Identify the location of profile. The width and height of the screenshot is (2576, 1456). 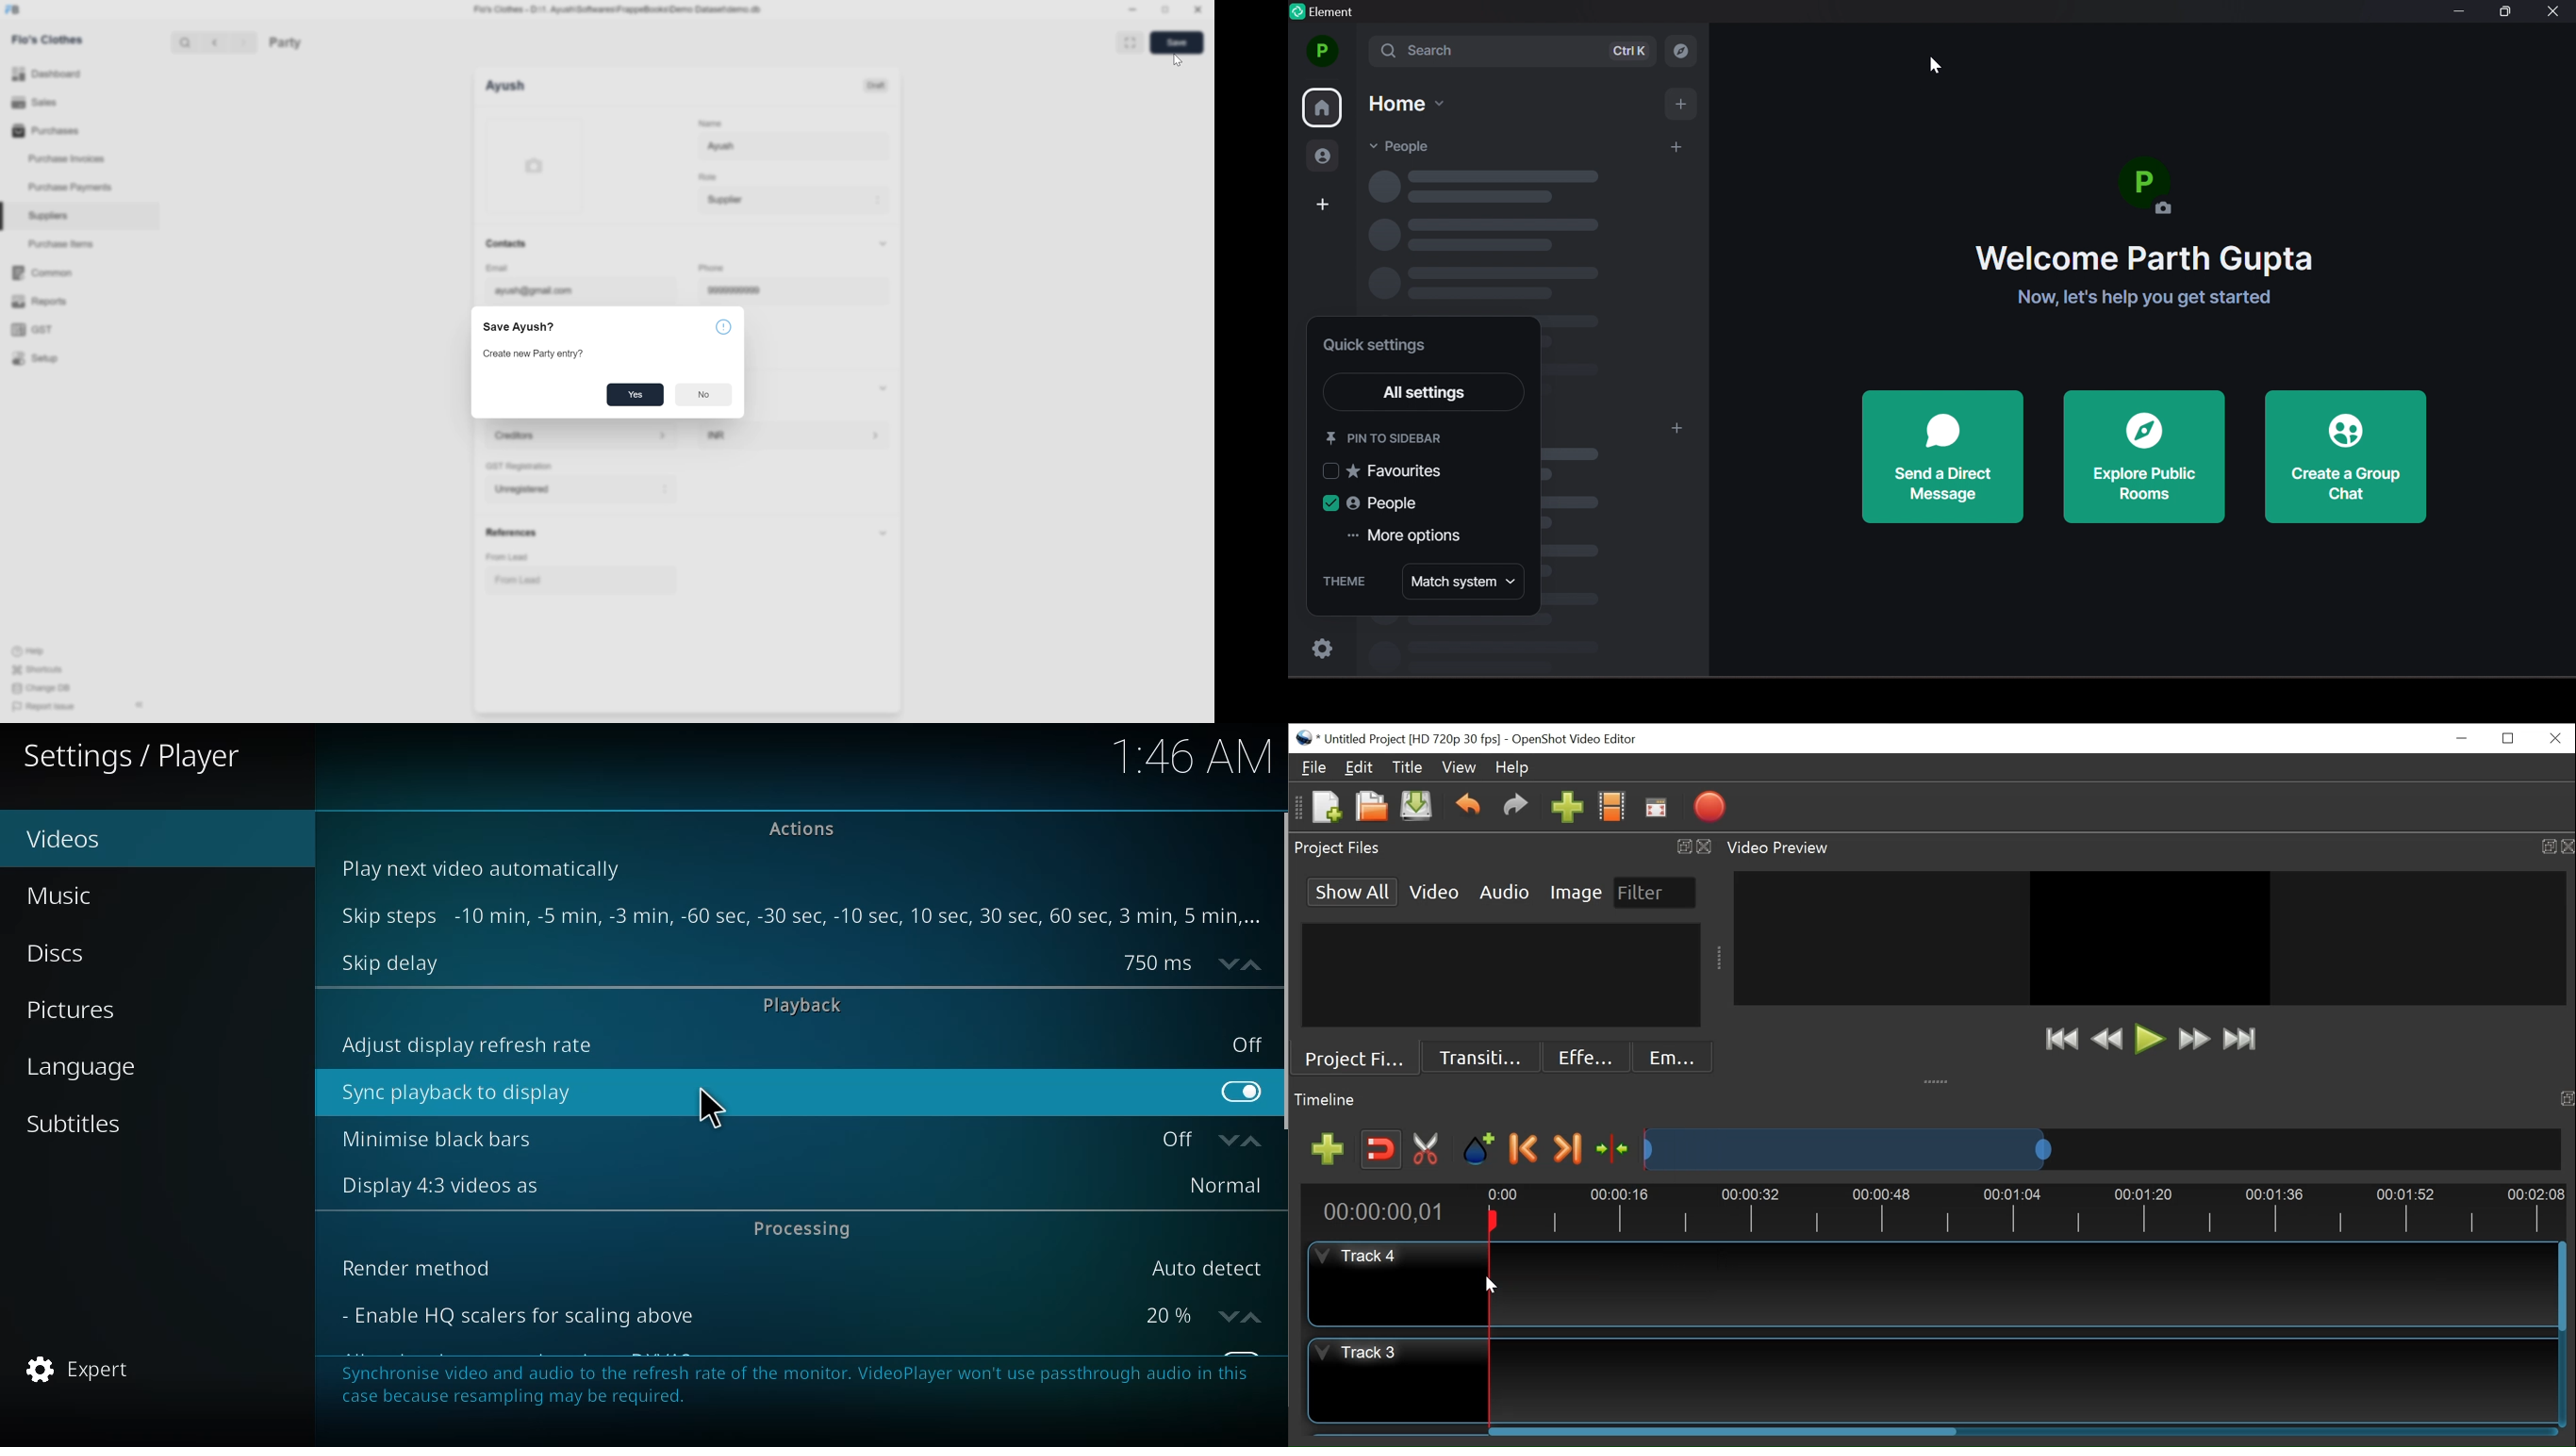
(2152, 192).